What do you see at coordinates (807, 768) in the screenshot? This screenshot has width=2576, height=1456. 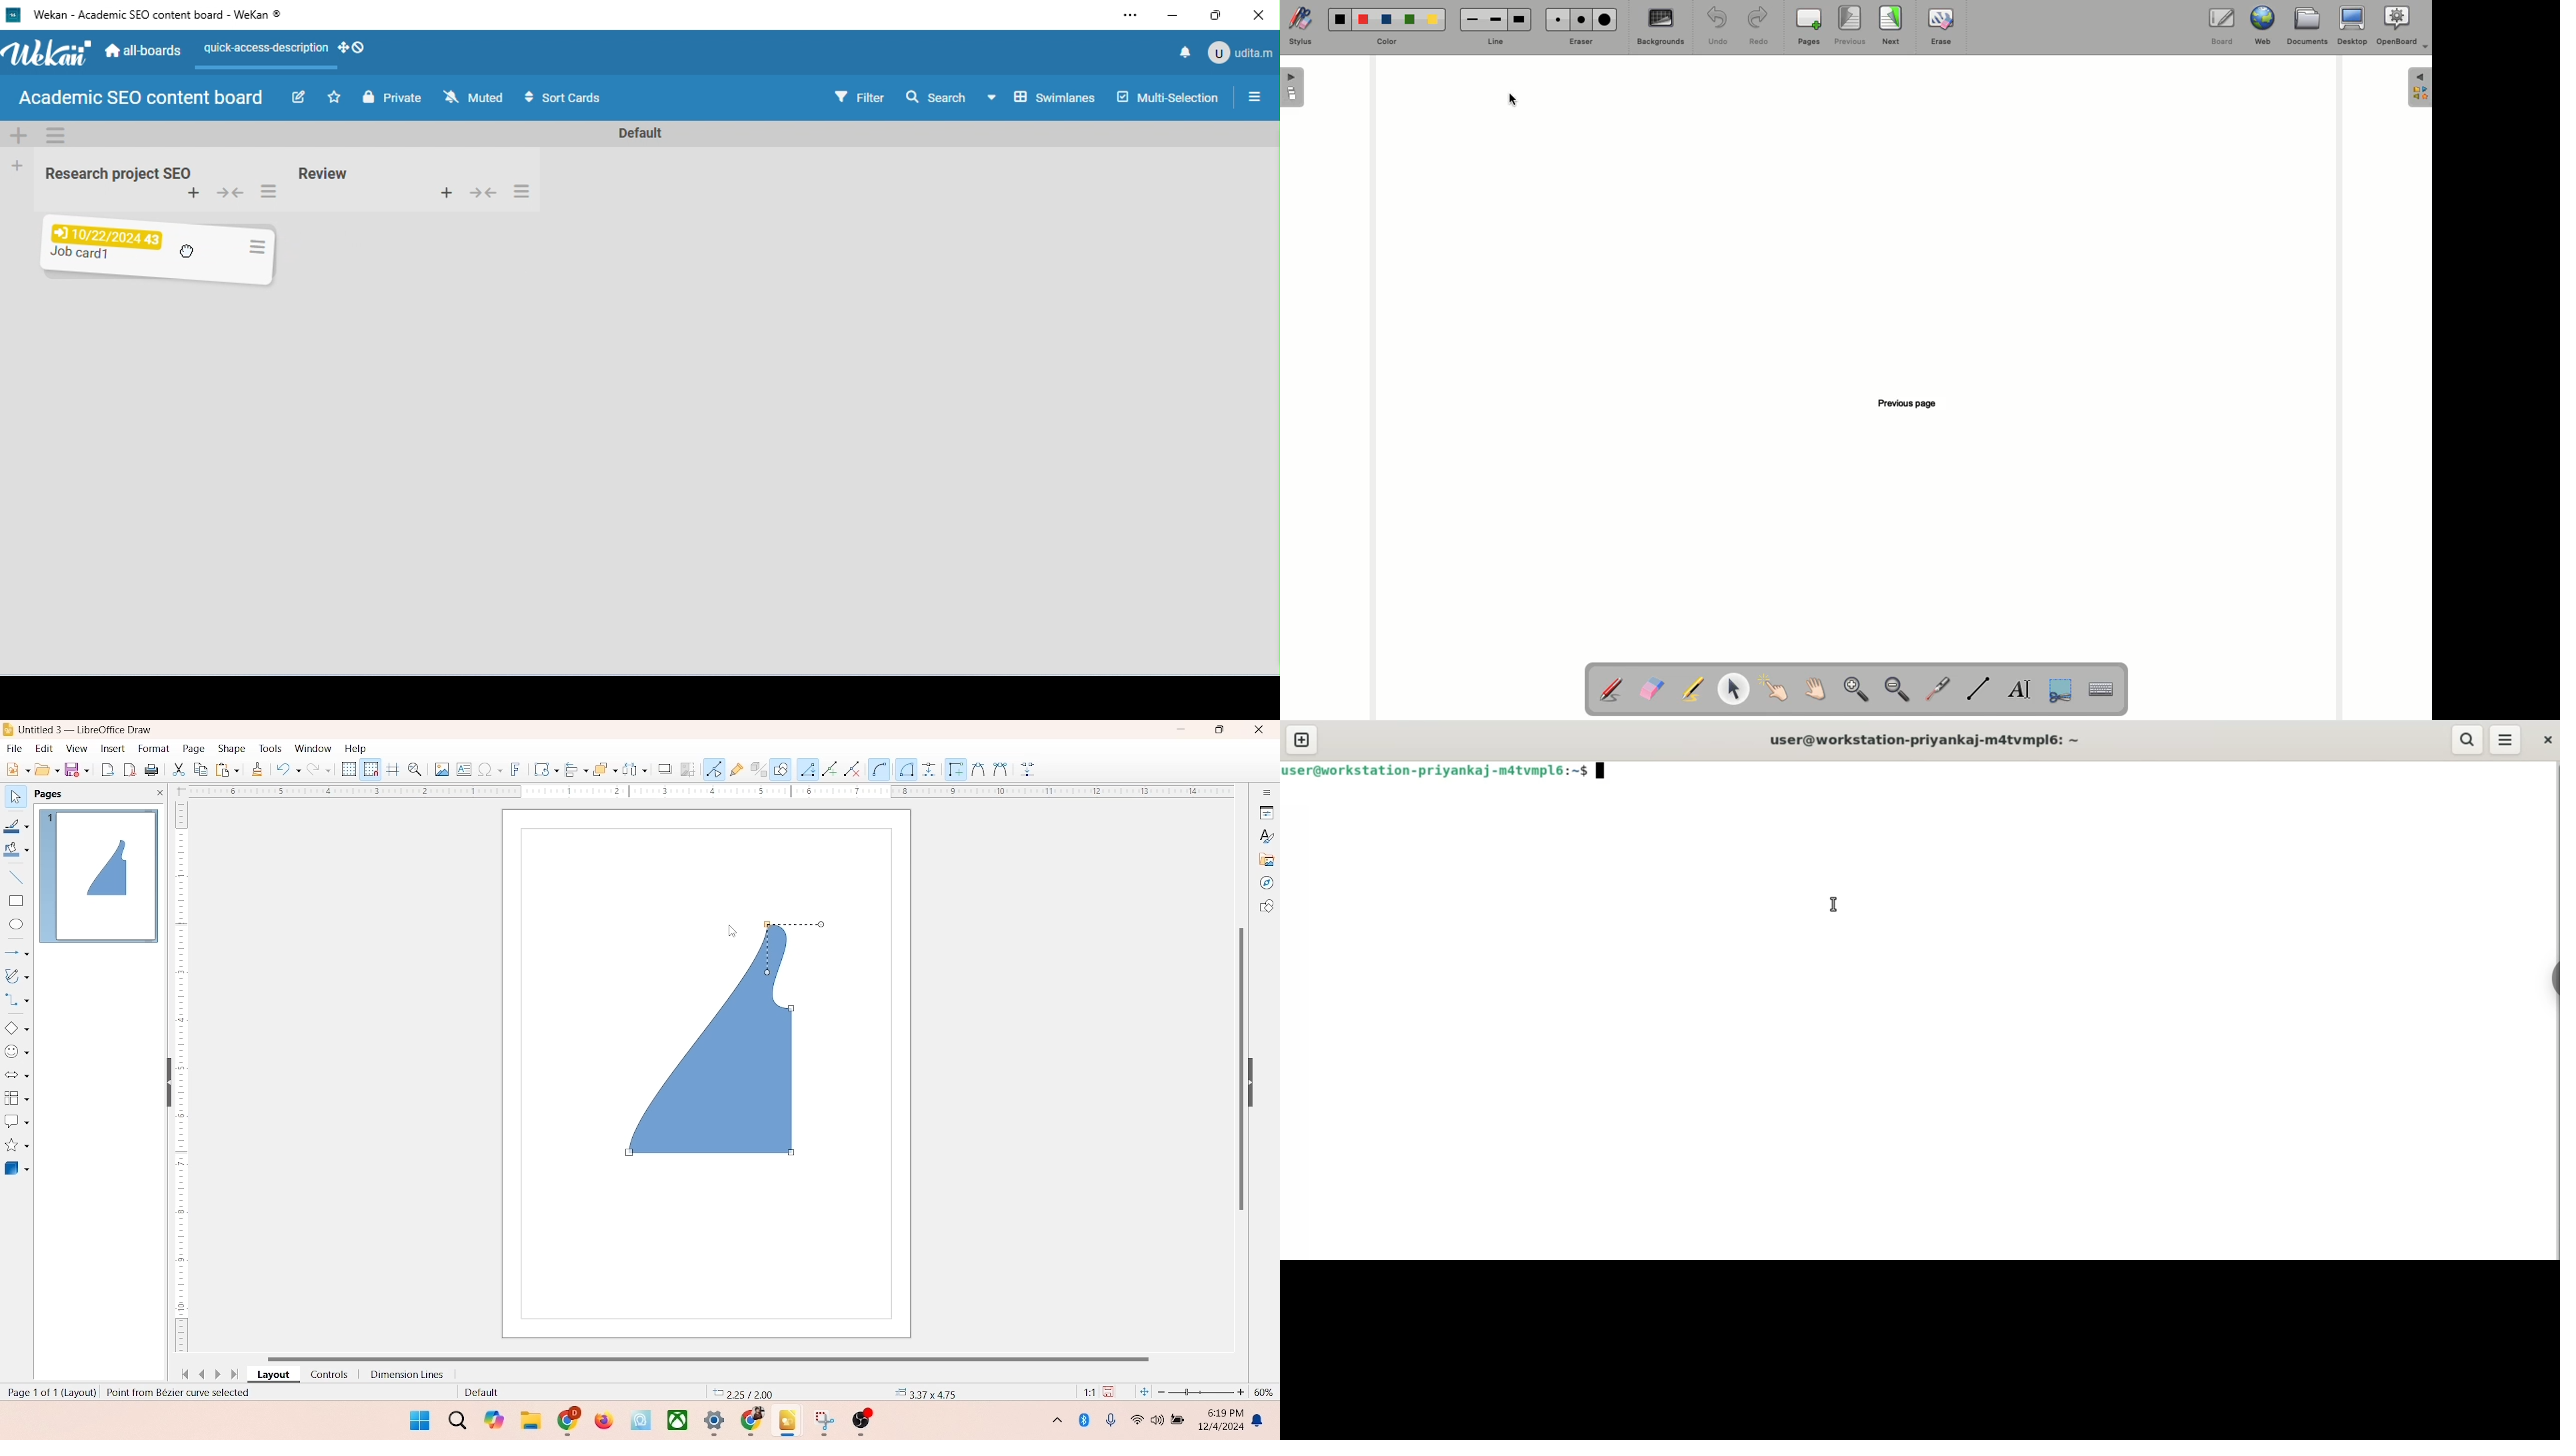 I see `Line tool` at bounding box center [807, 768].